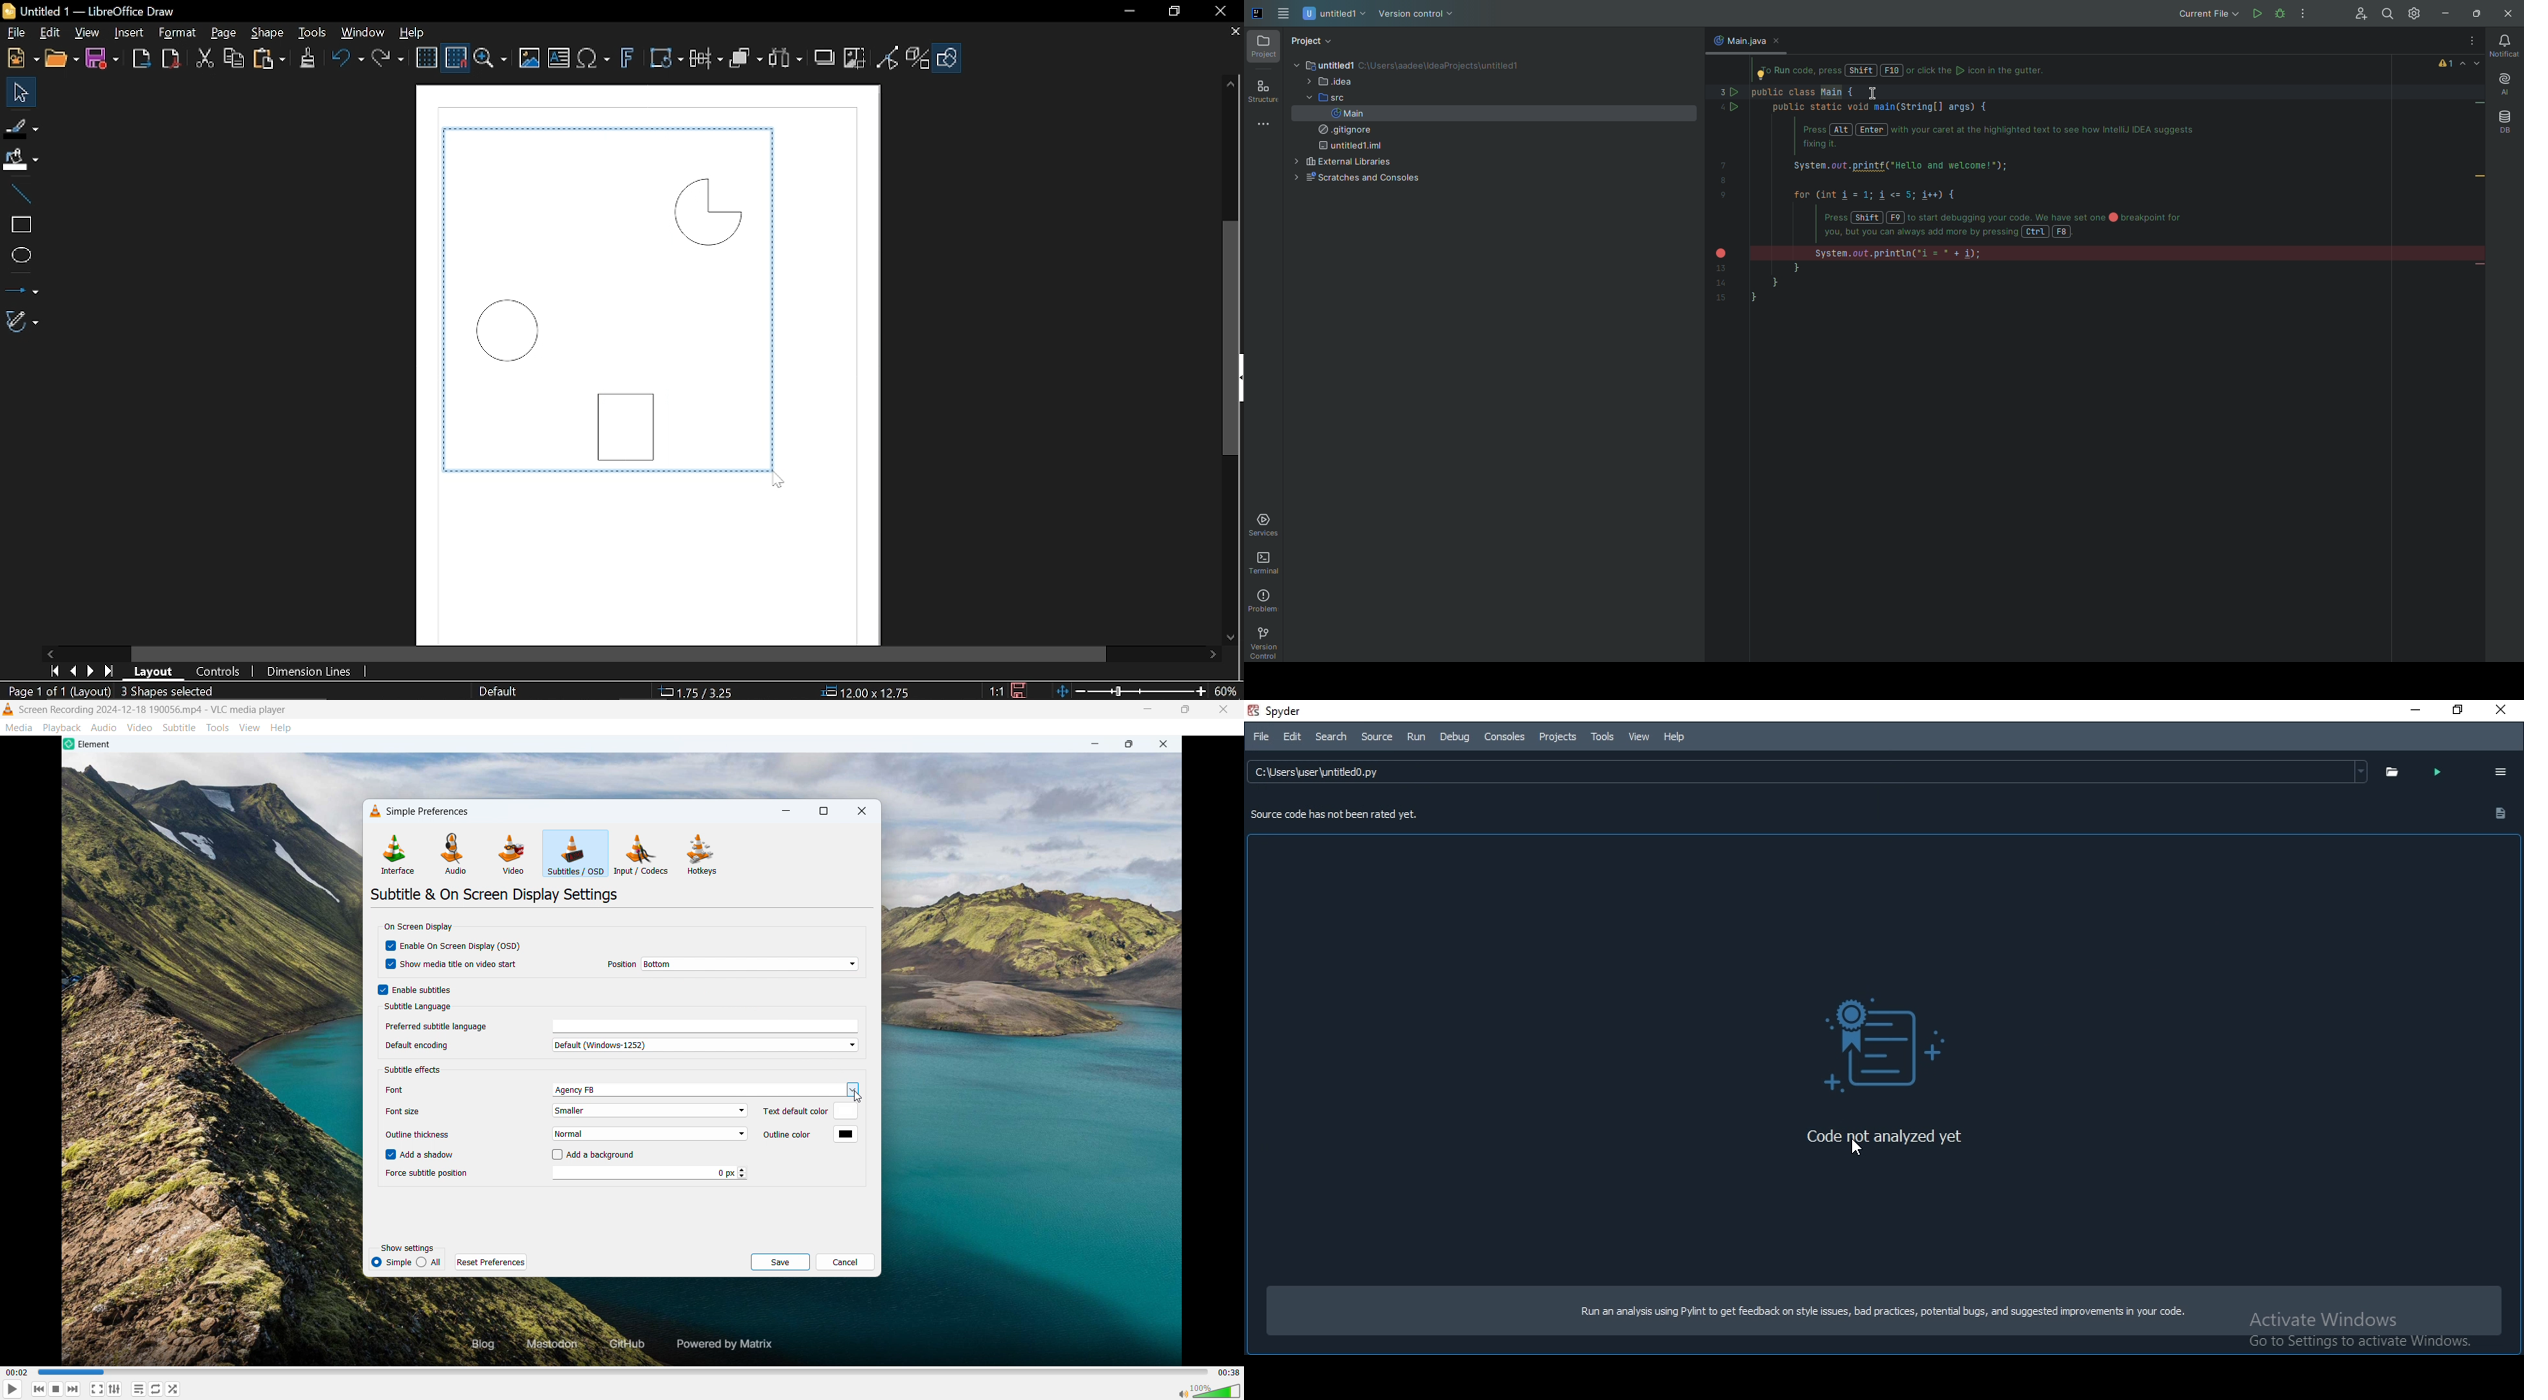 The image size is (2548, 1400). Describe the element at coordinates (363, 33) in the screenshot. I see `Window` at that location.